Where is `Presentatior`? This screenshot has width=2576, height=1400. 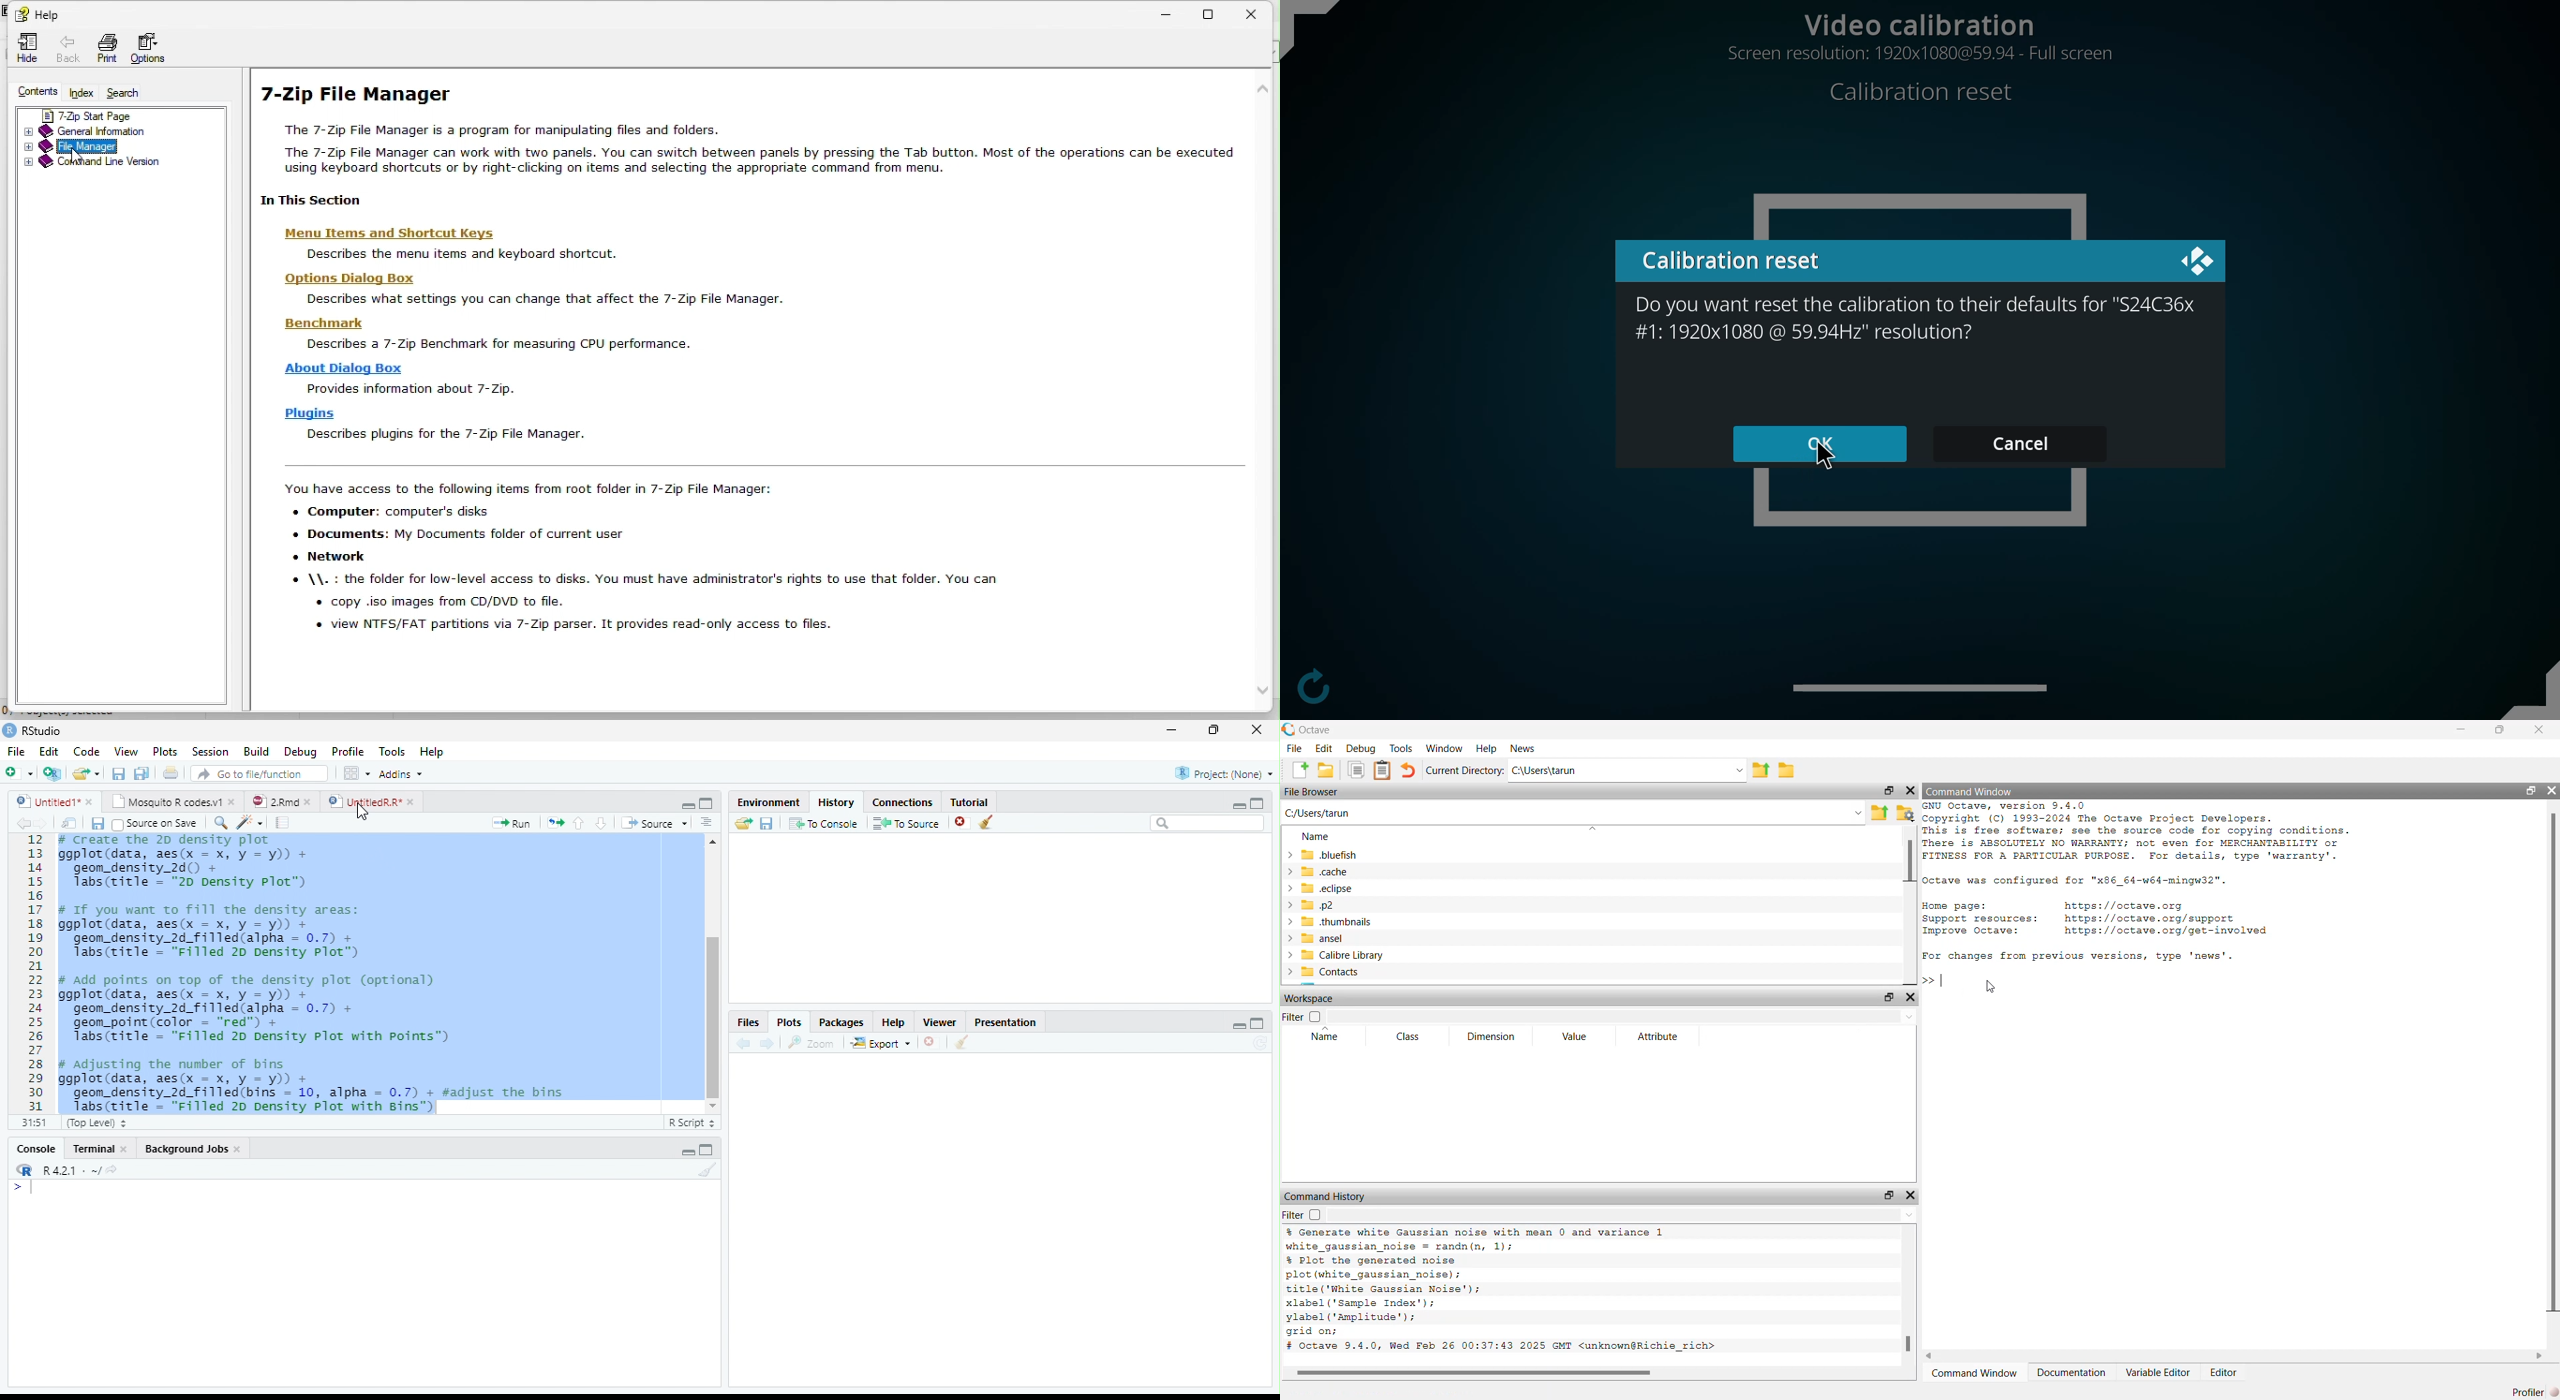 Presentatior is located at coordinates (1005, 1024).